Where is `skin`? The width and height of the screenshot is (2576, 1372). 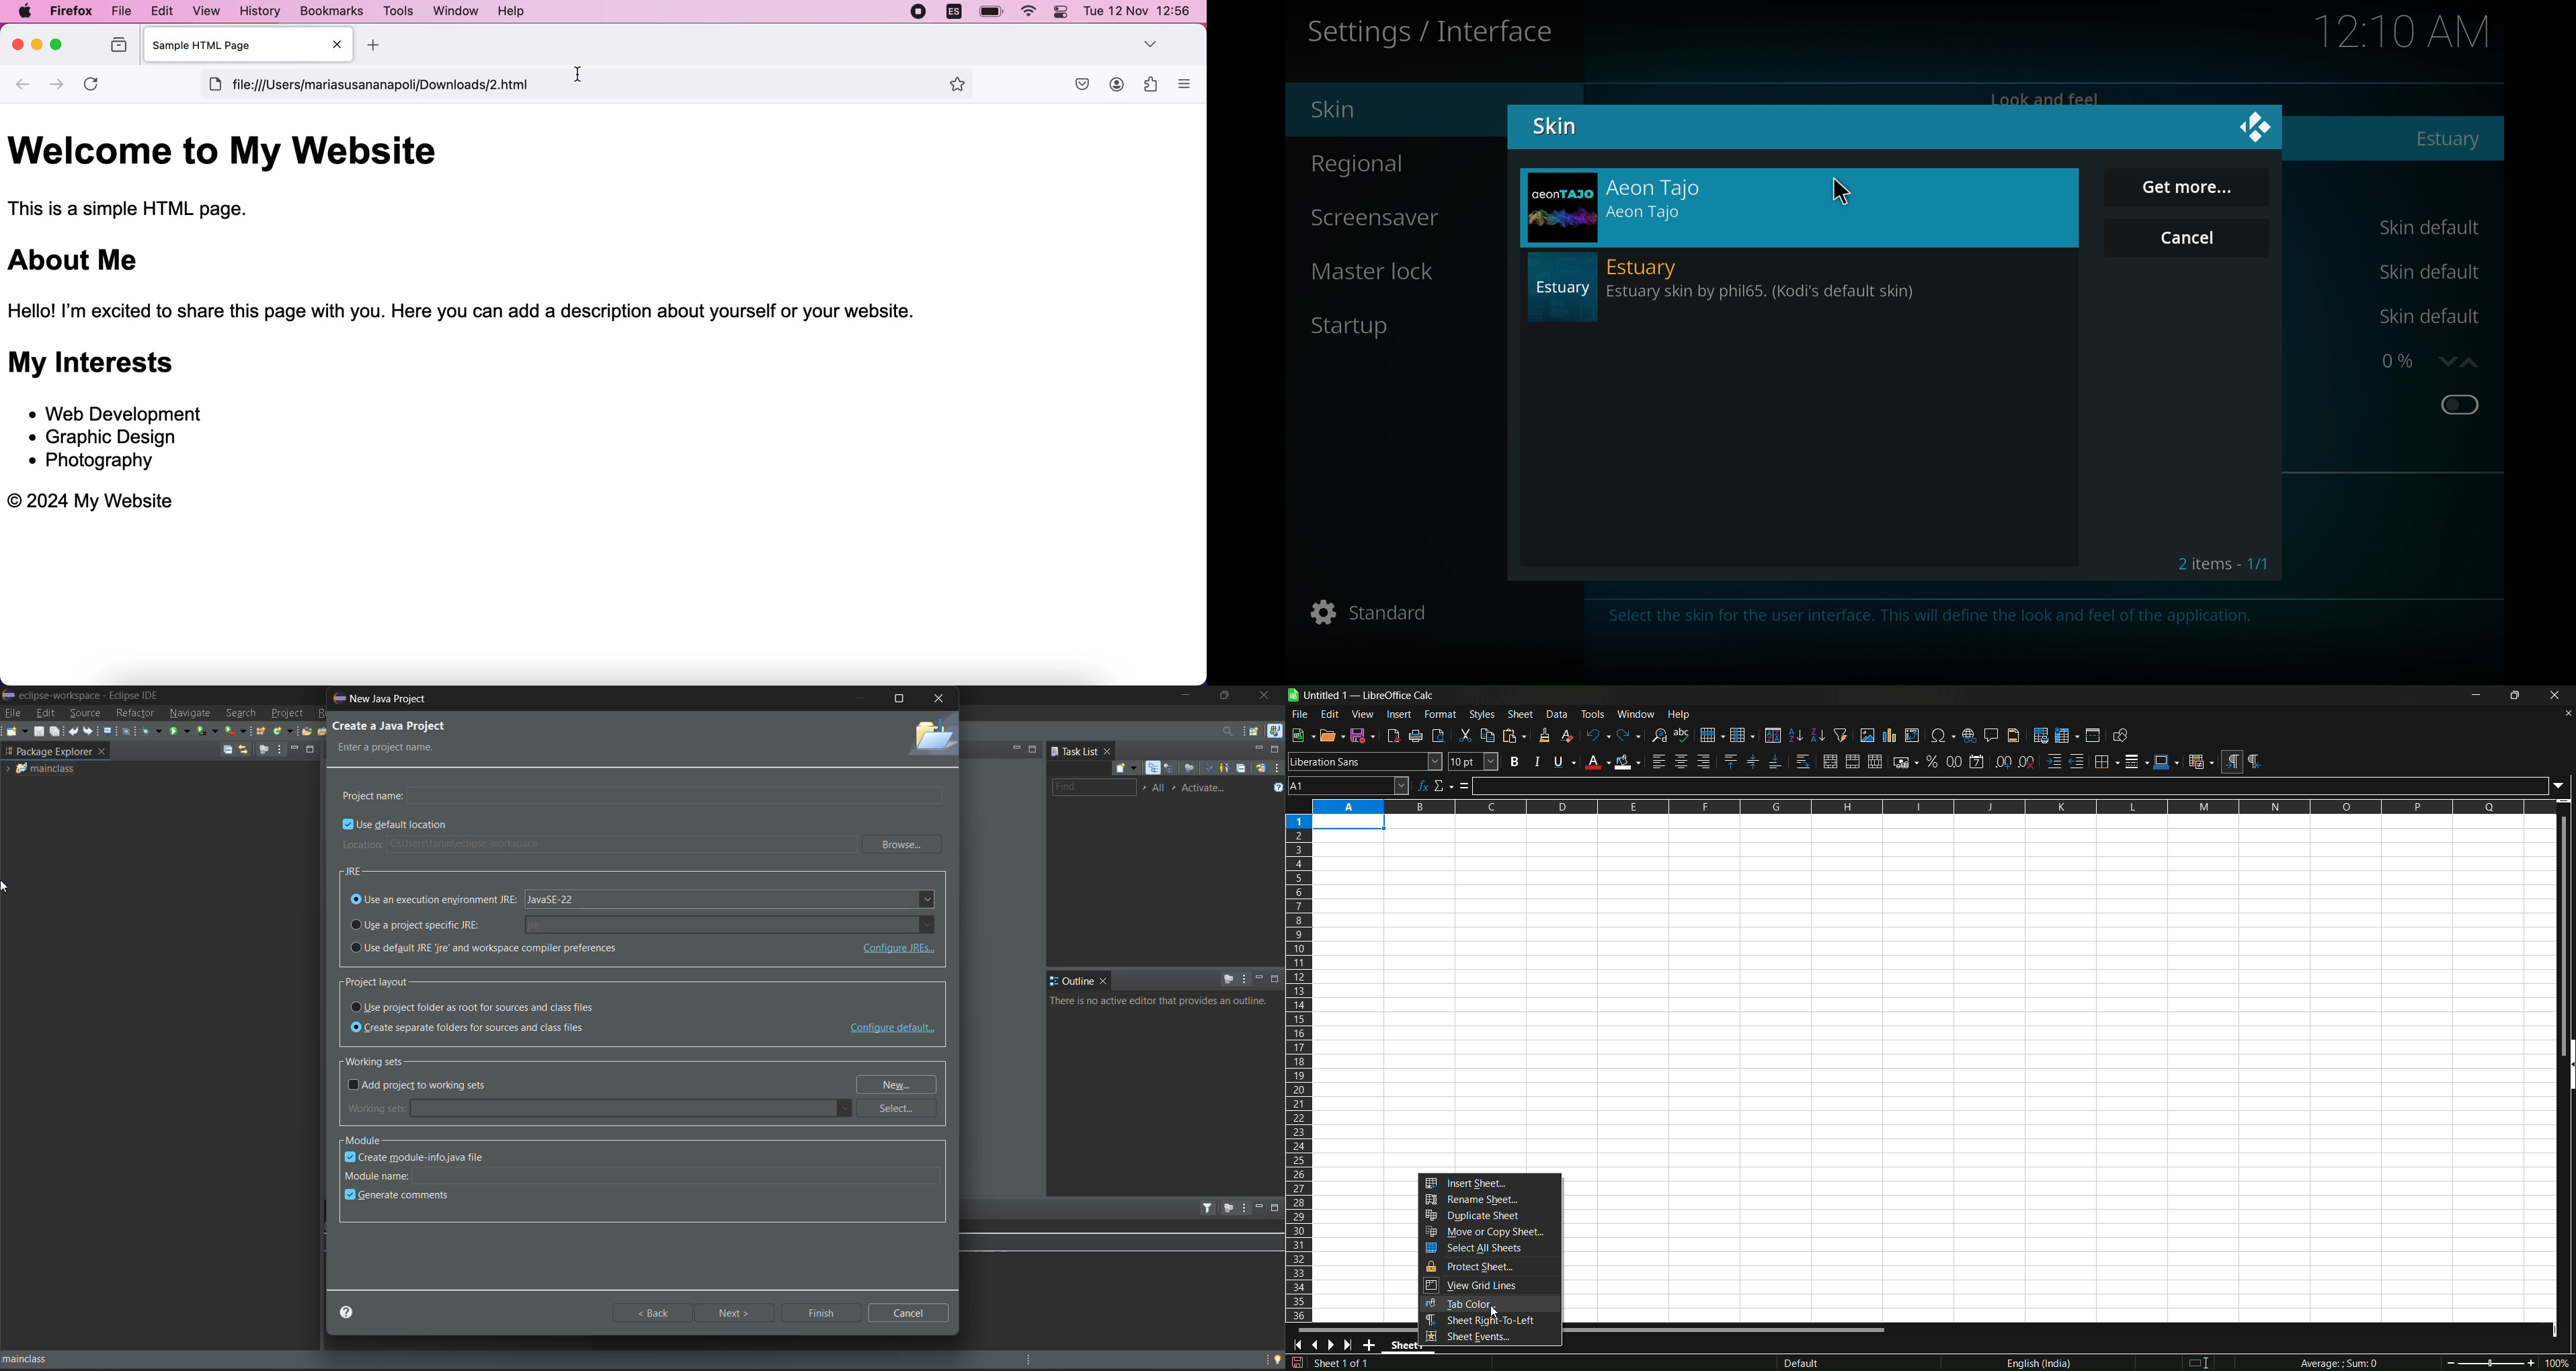
skin is located at coordinates (1551, 130).